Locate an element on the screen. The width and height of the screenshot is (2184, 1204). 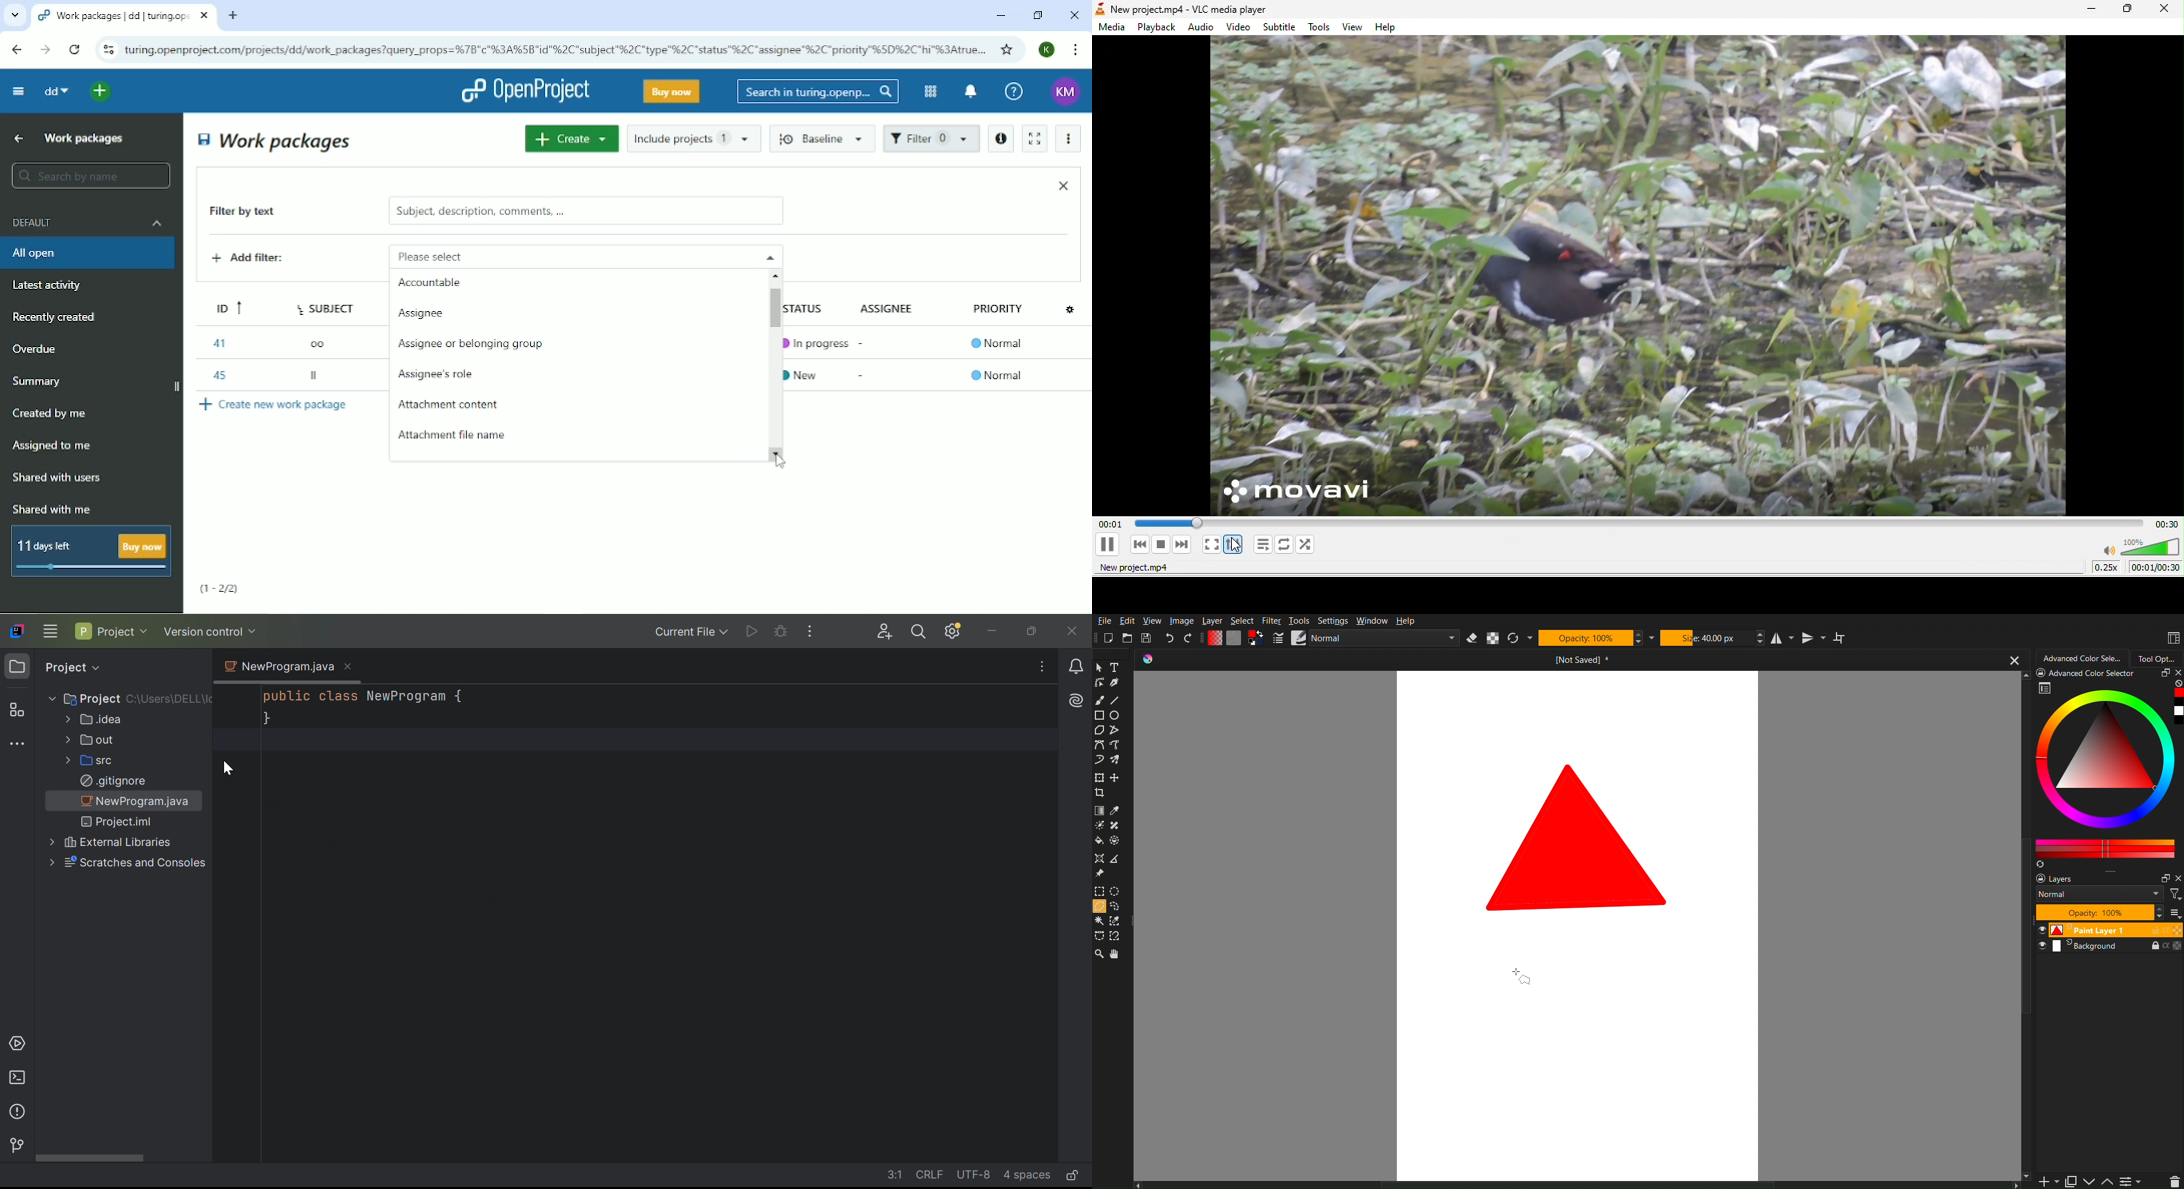
Account is located at coordinates (1048, 49).